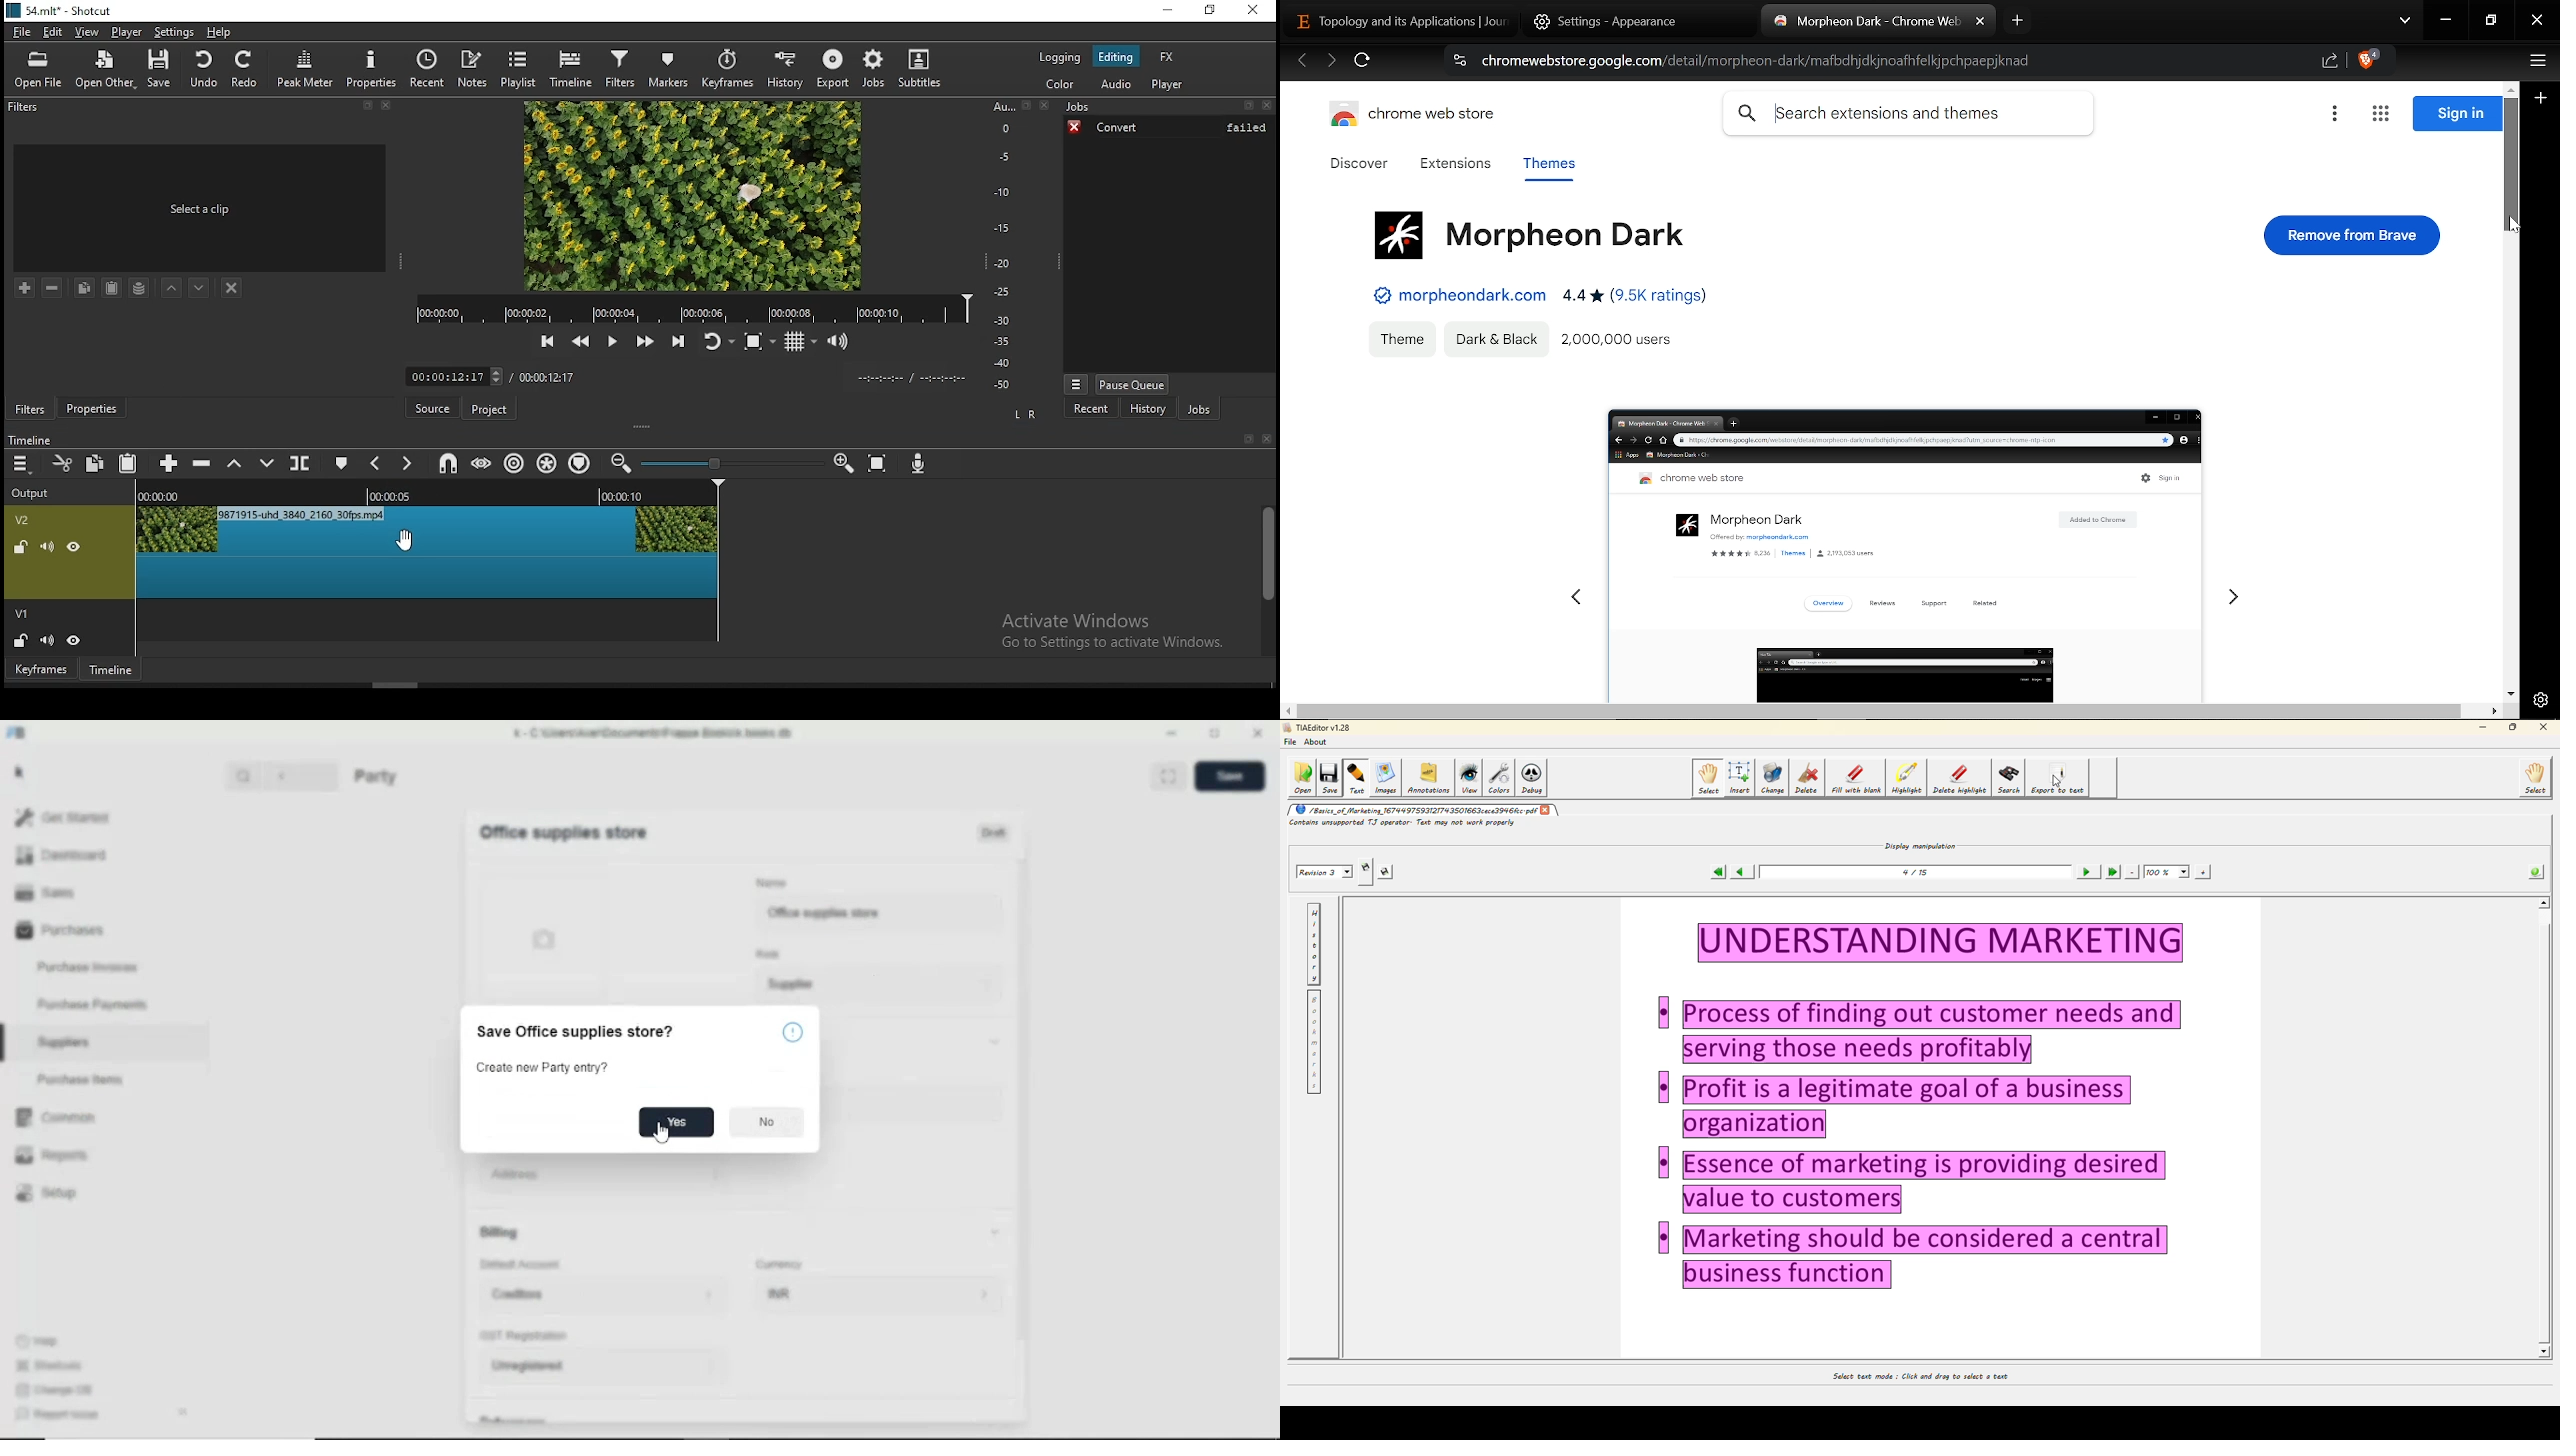 This screenshot has height=1456, width=2576. Describe the element at coordinates (1063, 86) in the screenshot. I see `color` at that location.